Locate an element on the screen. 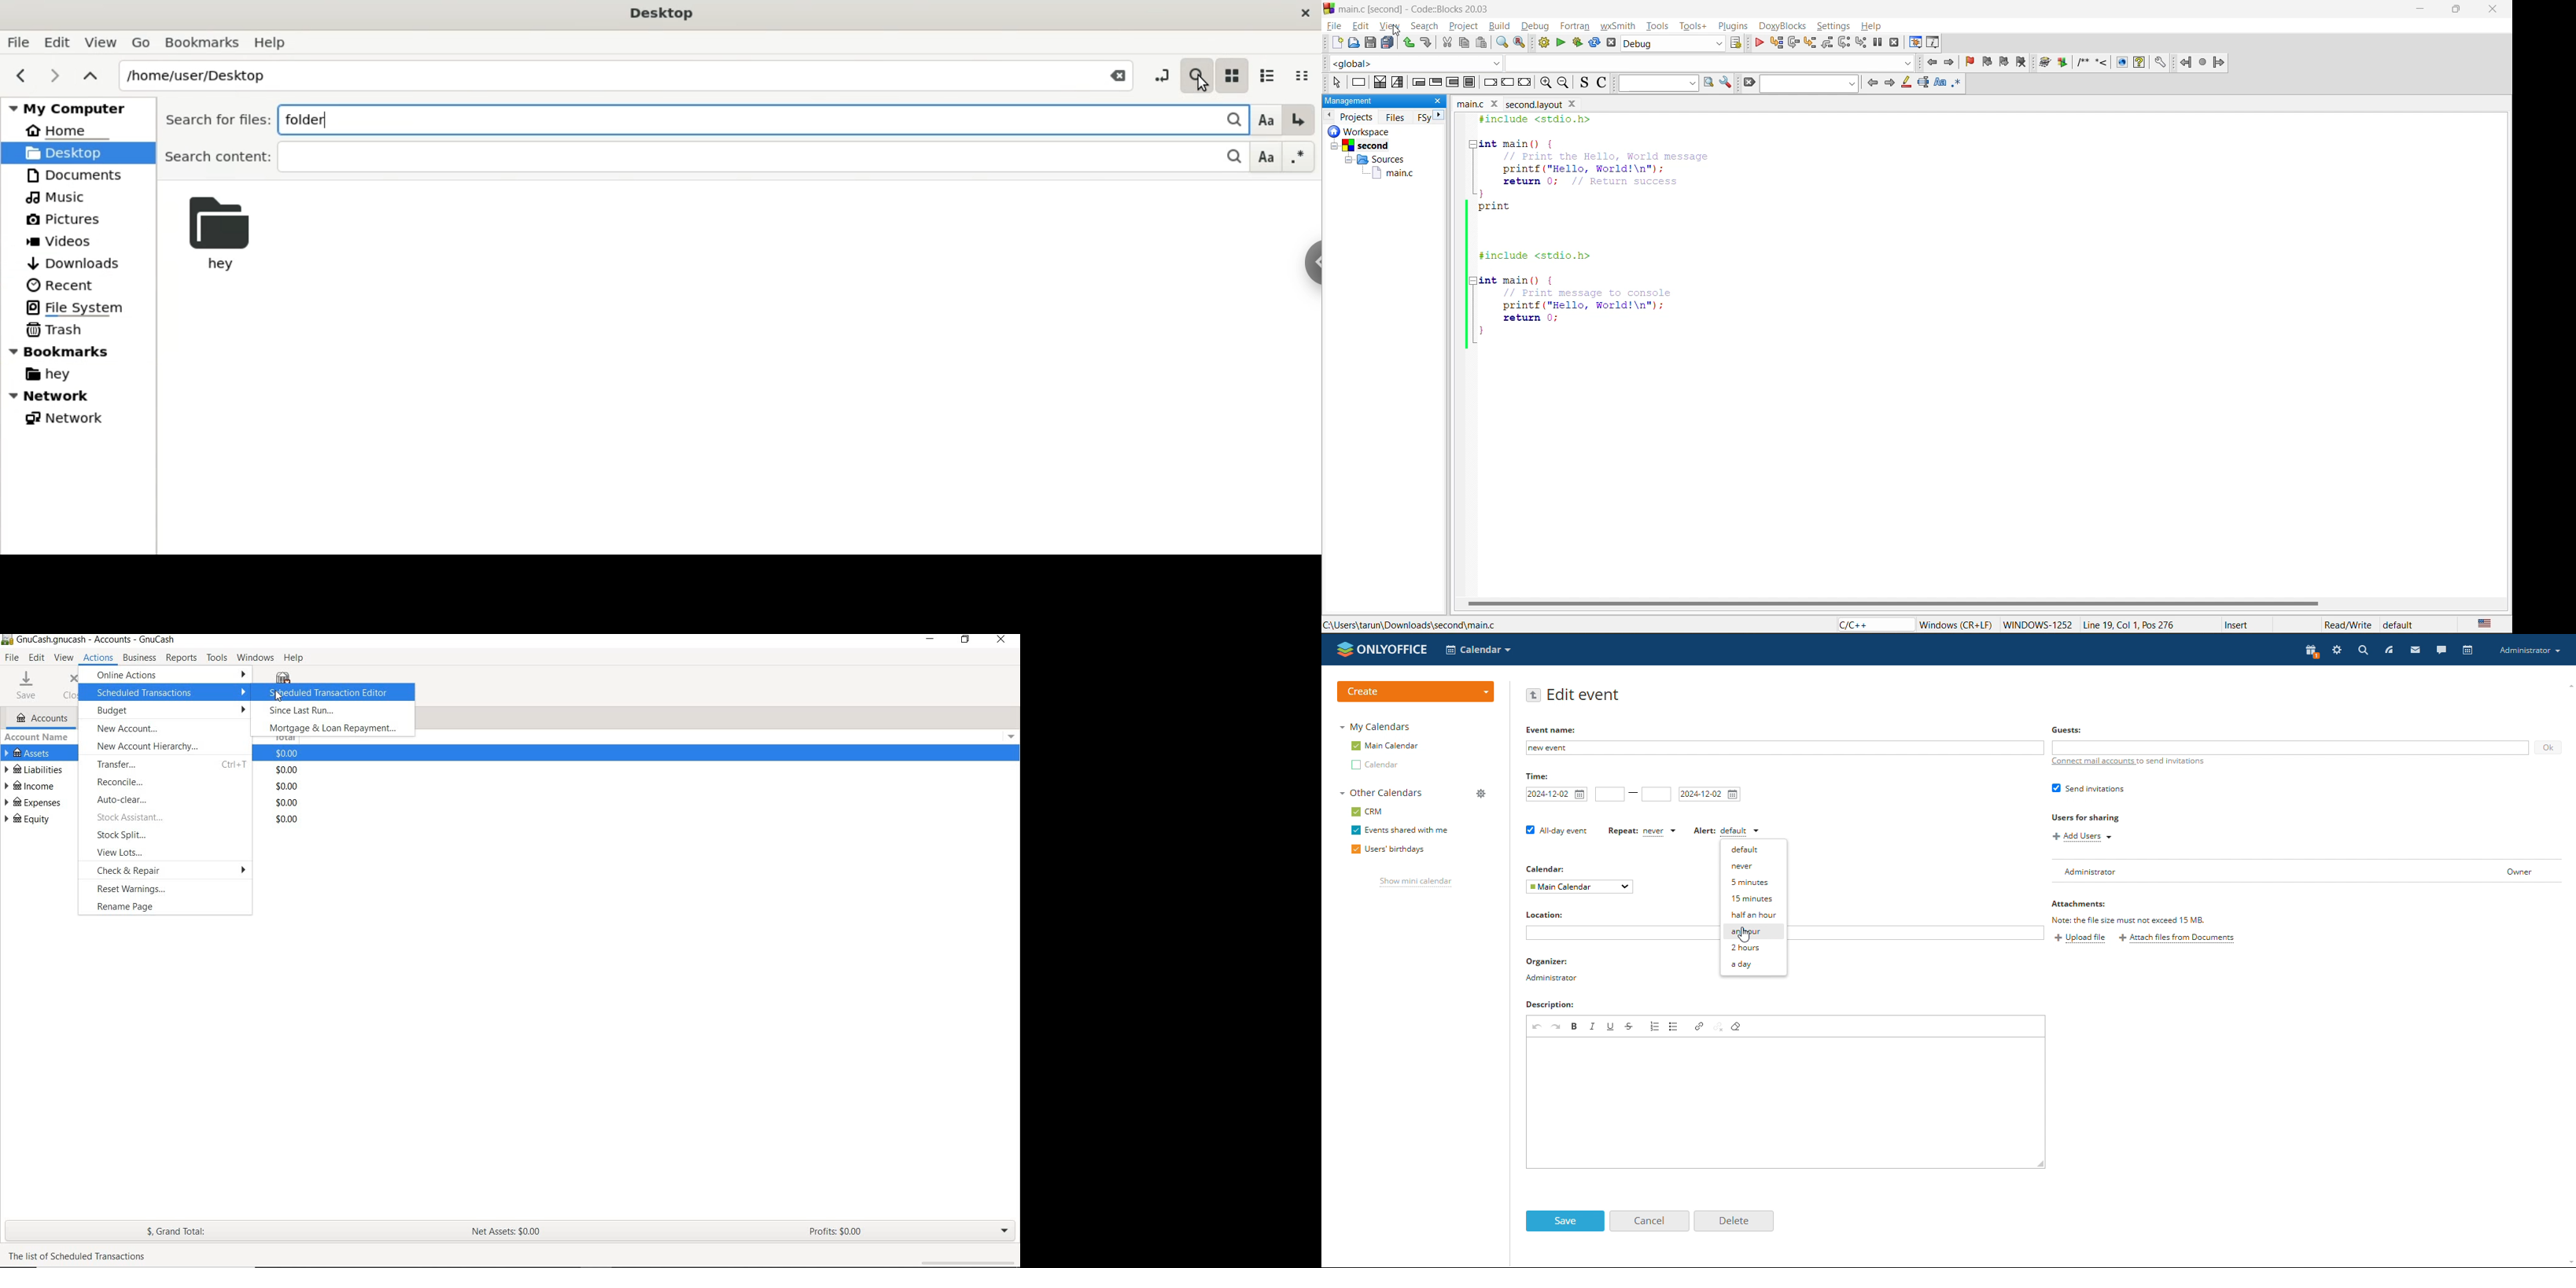 The image size is (2576, 1288). search is located at coordinates (2365, 650).